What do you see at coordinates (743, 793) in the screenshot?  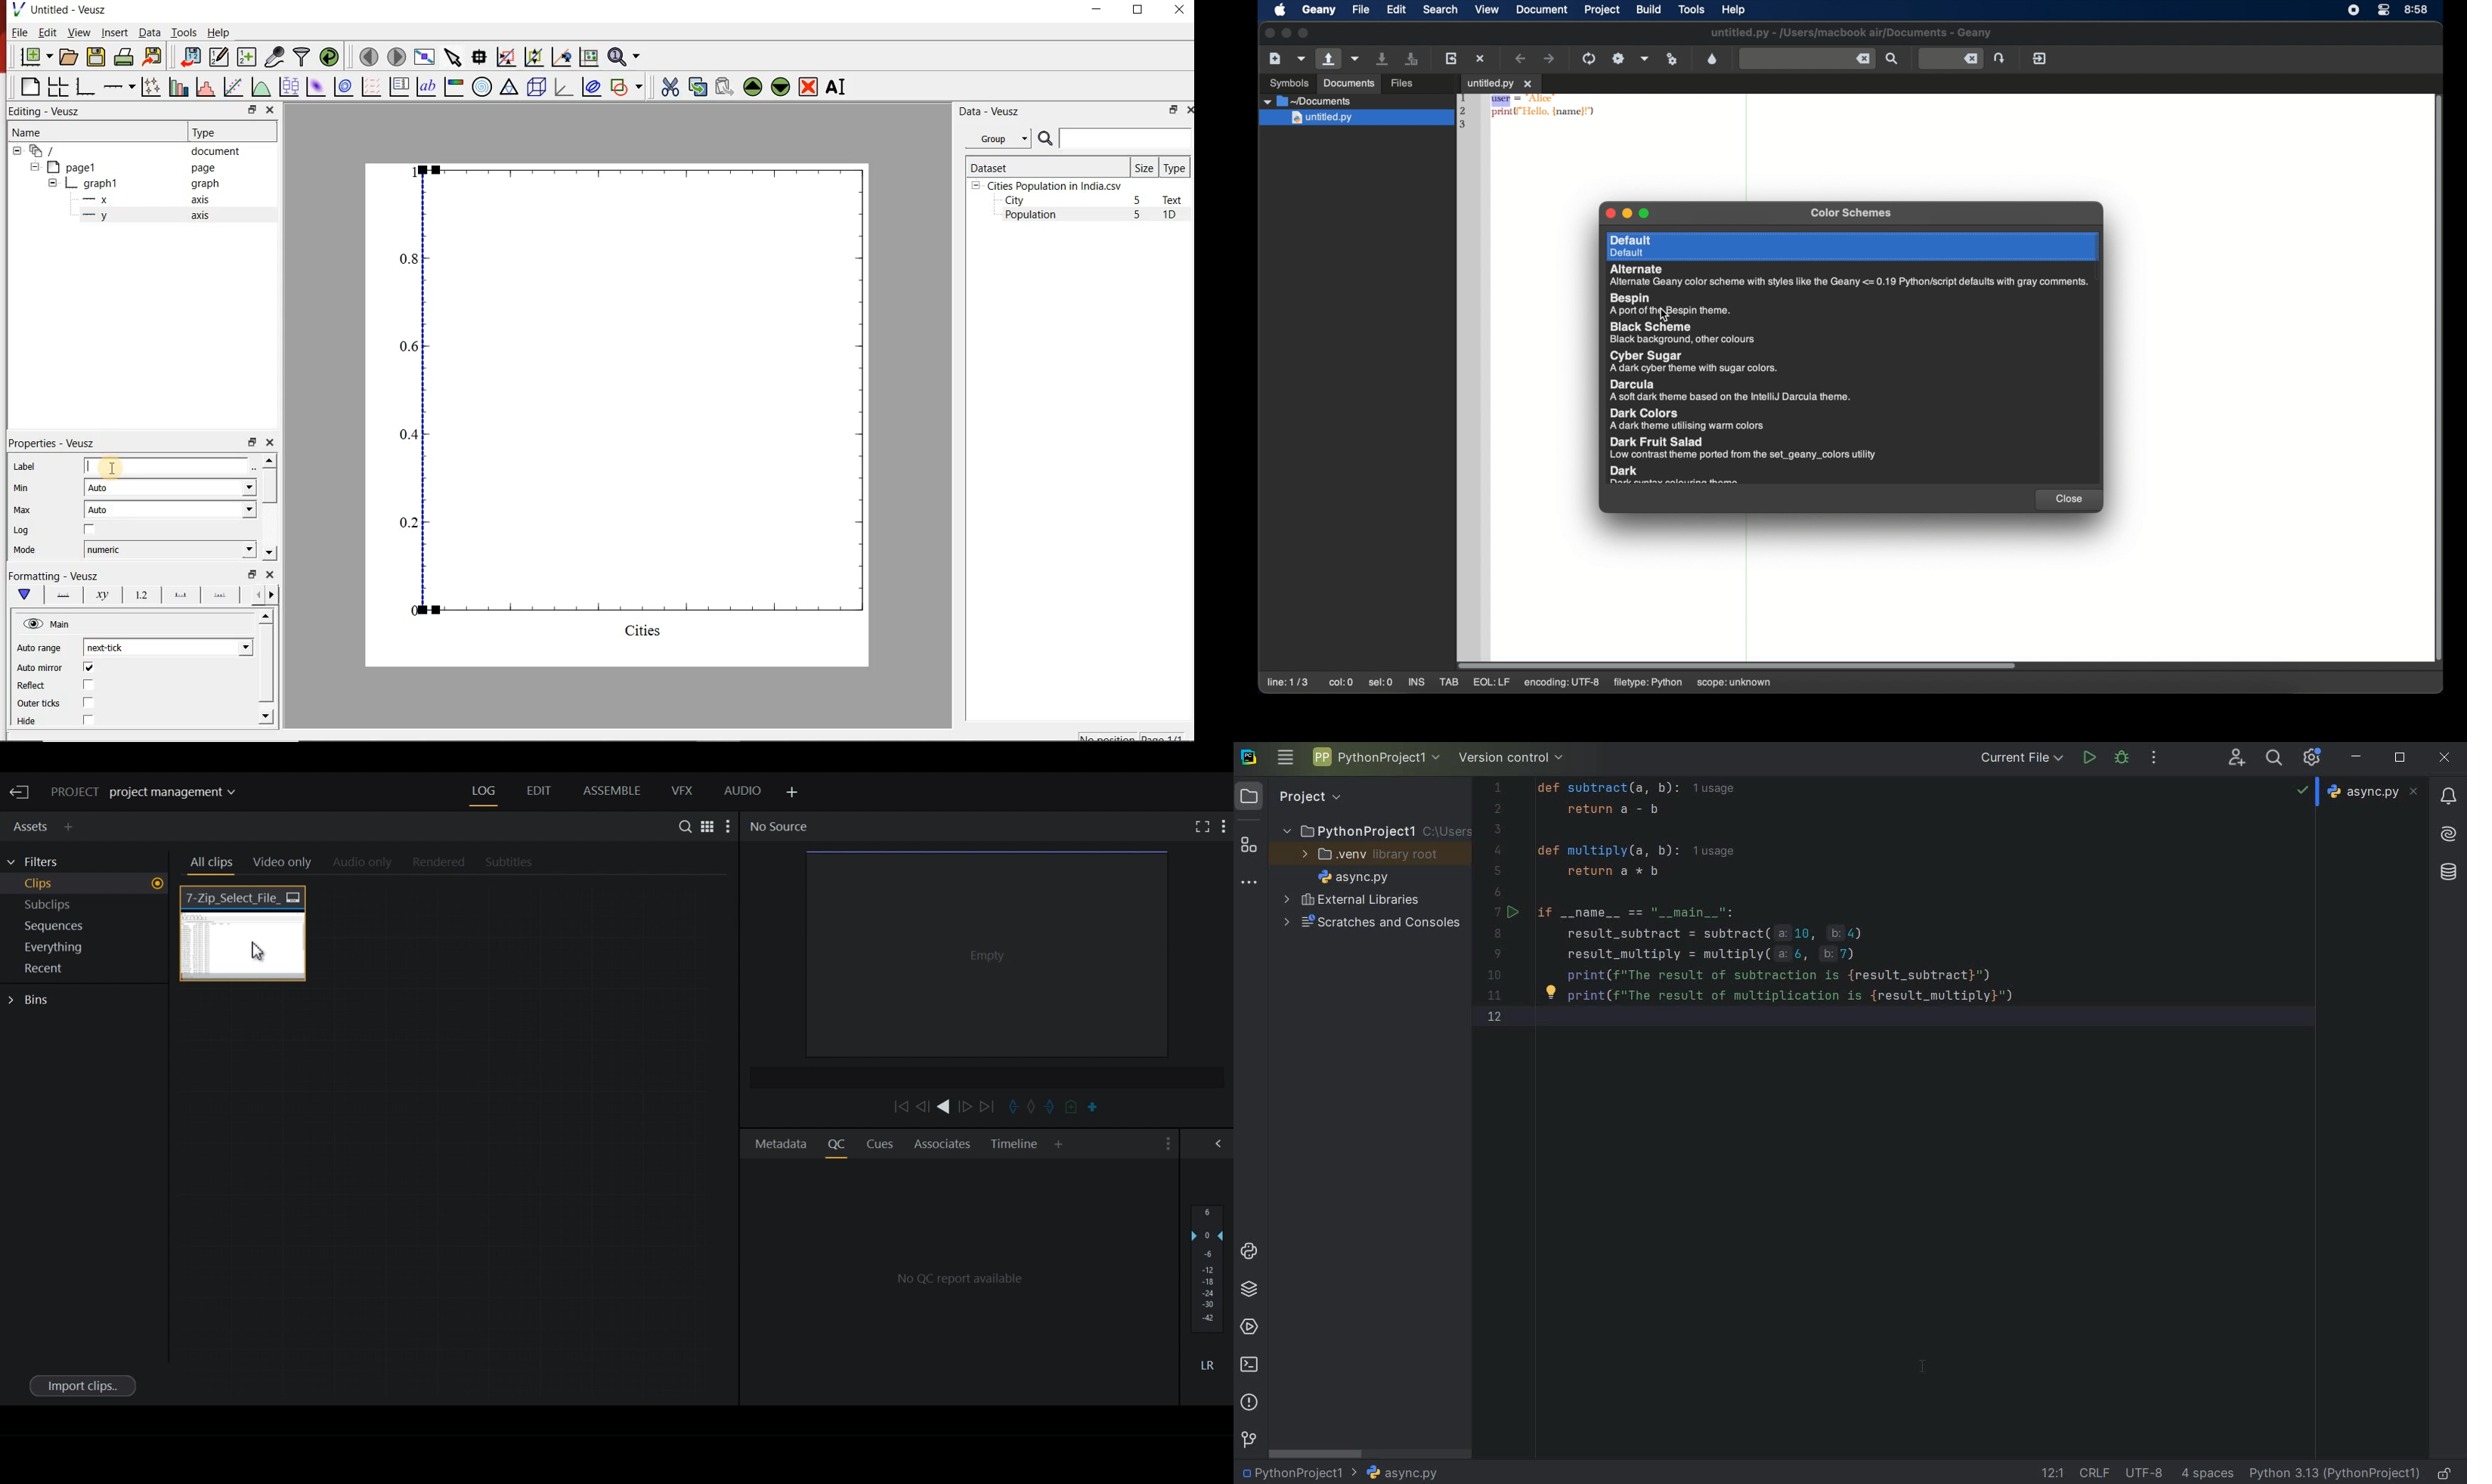 I see `Audio` at bounding box center [743, 793].